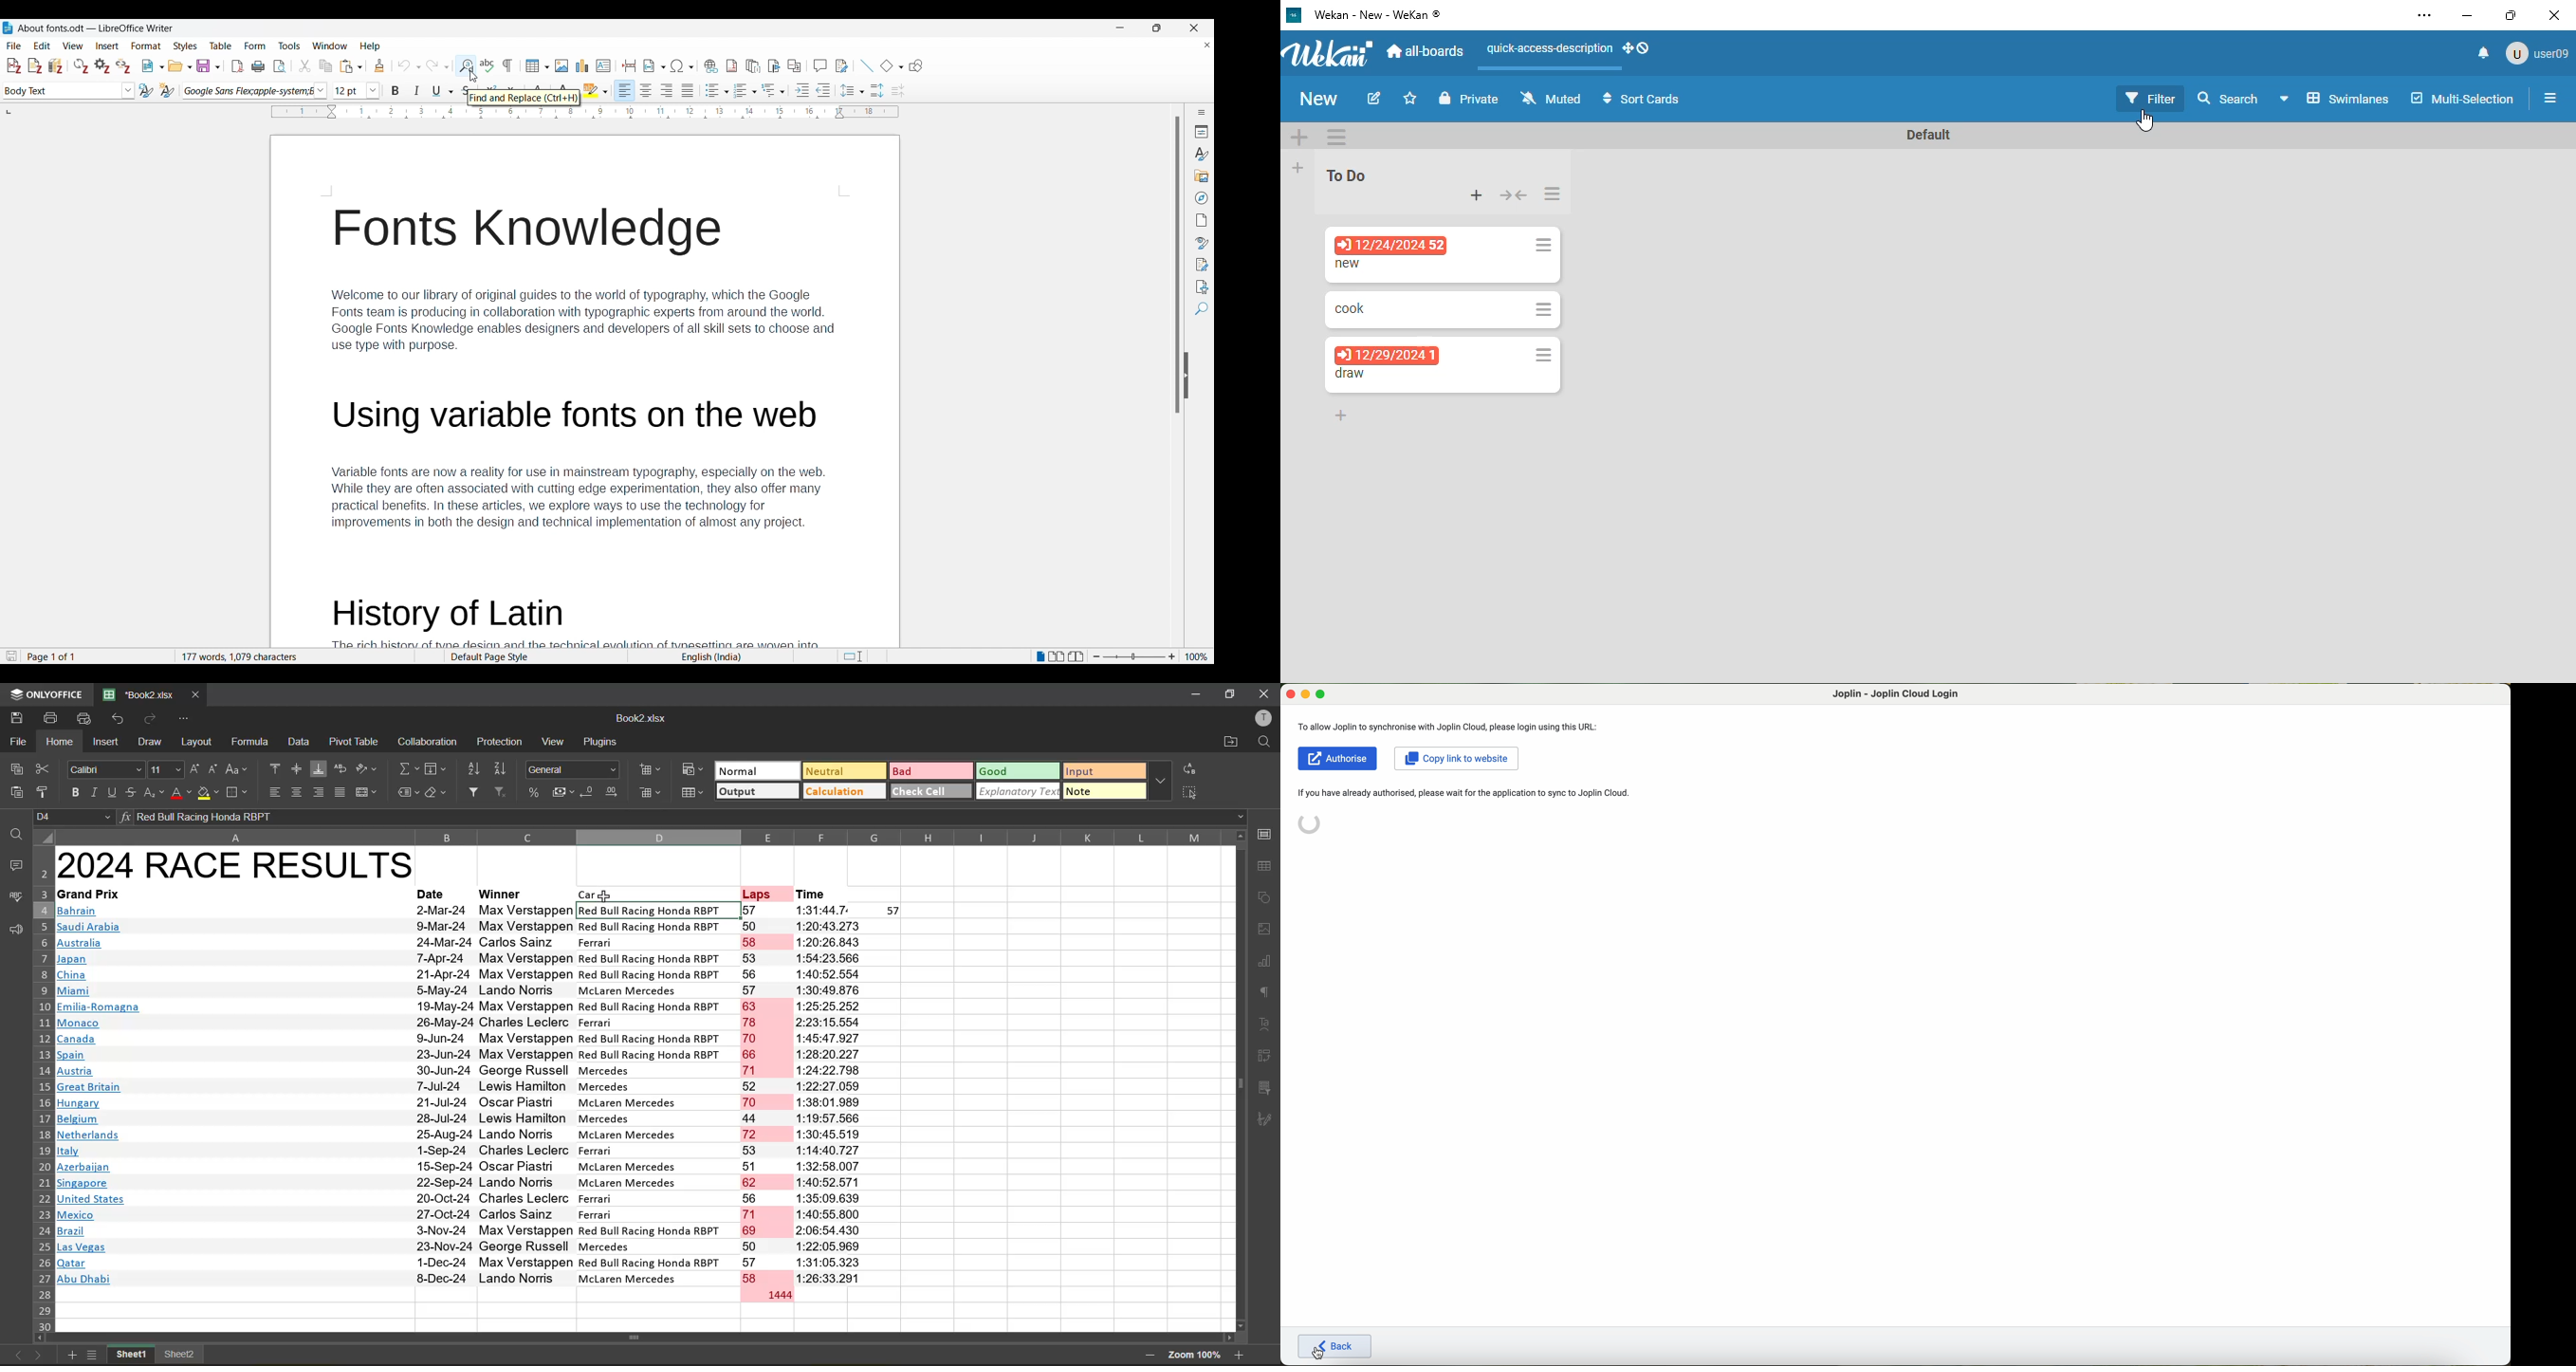 This screenshot has width=2576, height=1372. I want to click on Zoom out, so click(1096, 656).